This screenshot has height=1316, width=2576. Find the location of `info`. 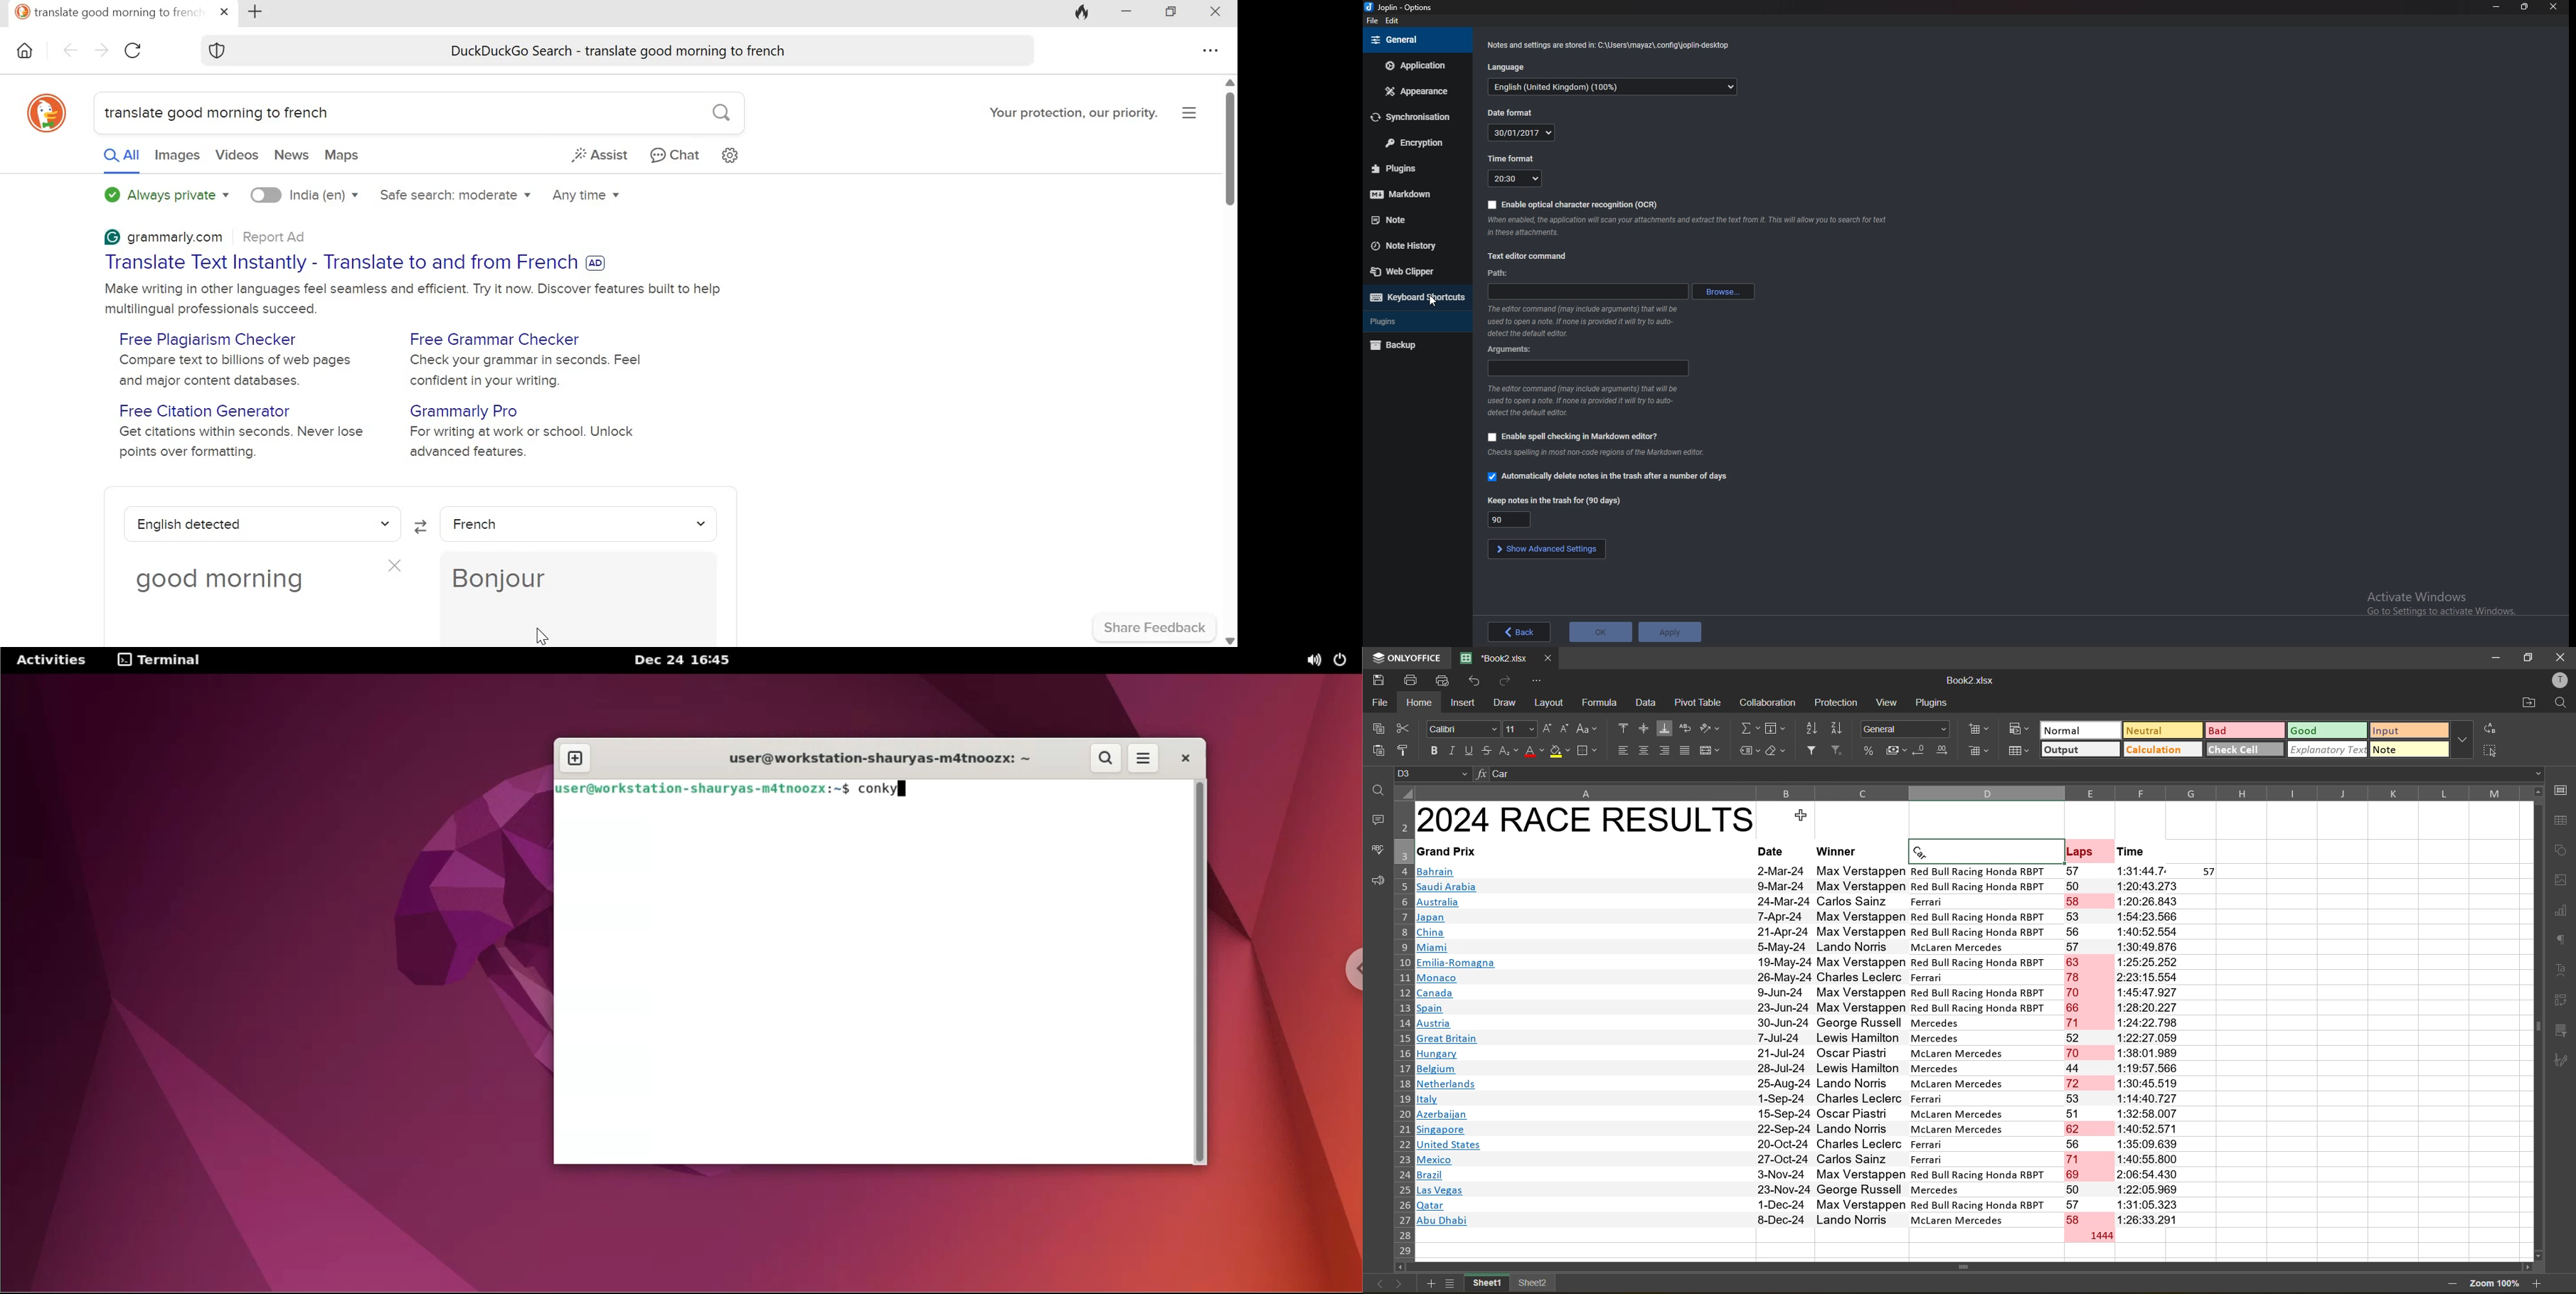

info is located at coordinates (1586, 321).